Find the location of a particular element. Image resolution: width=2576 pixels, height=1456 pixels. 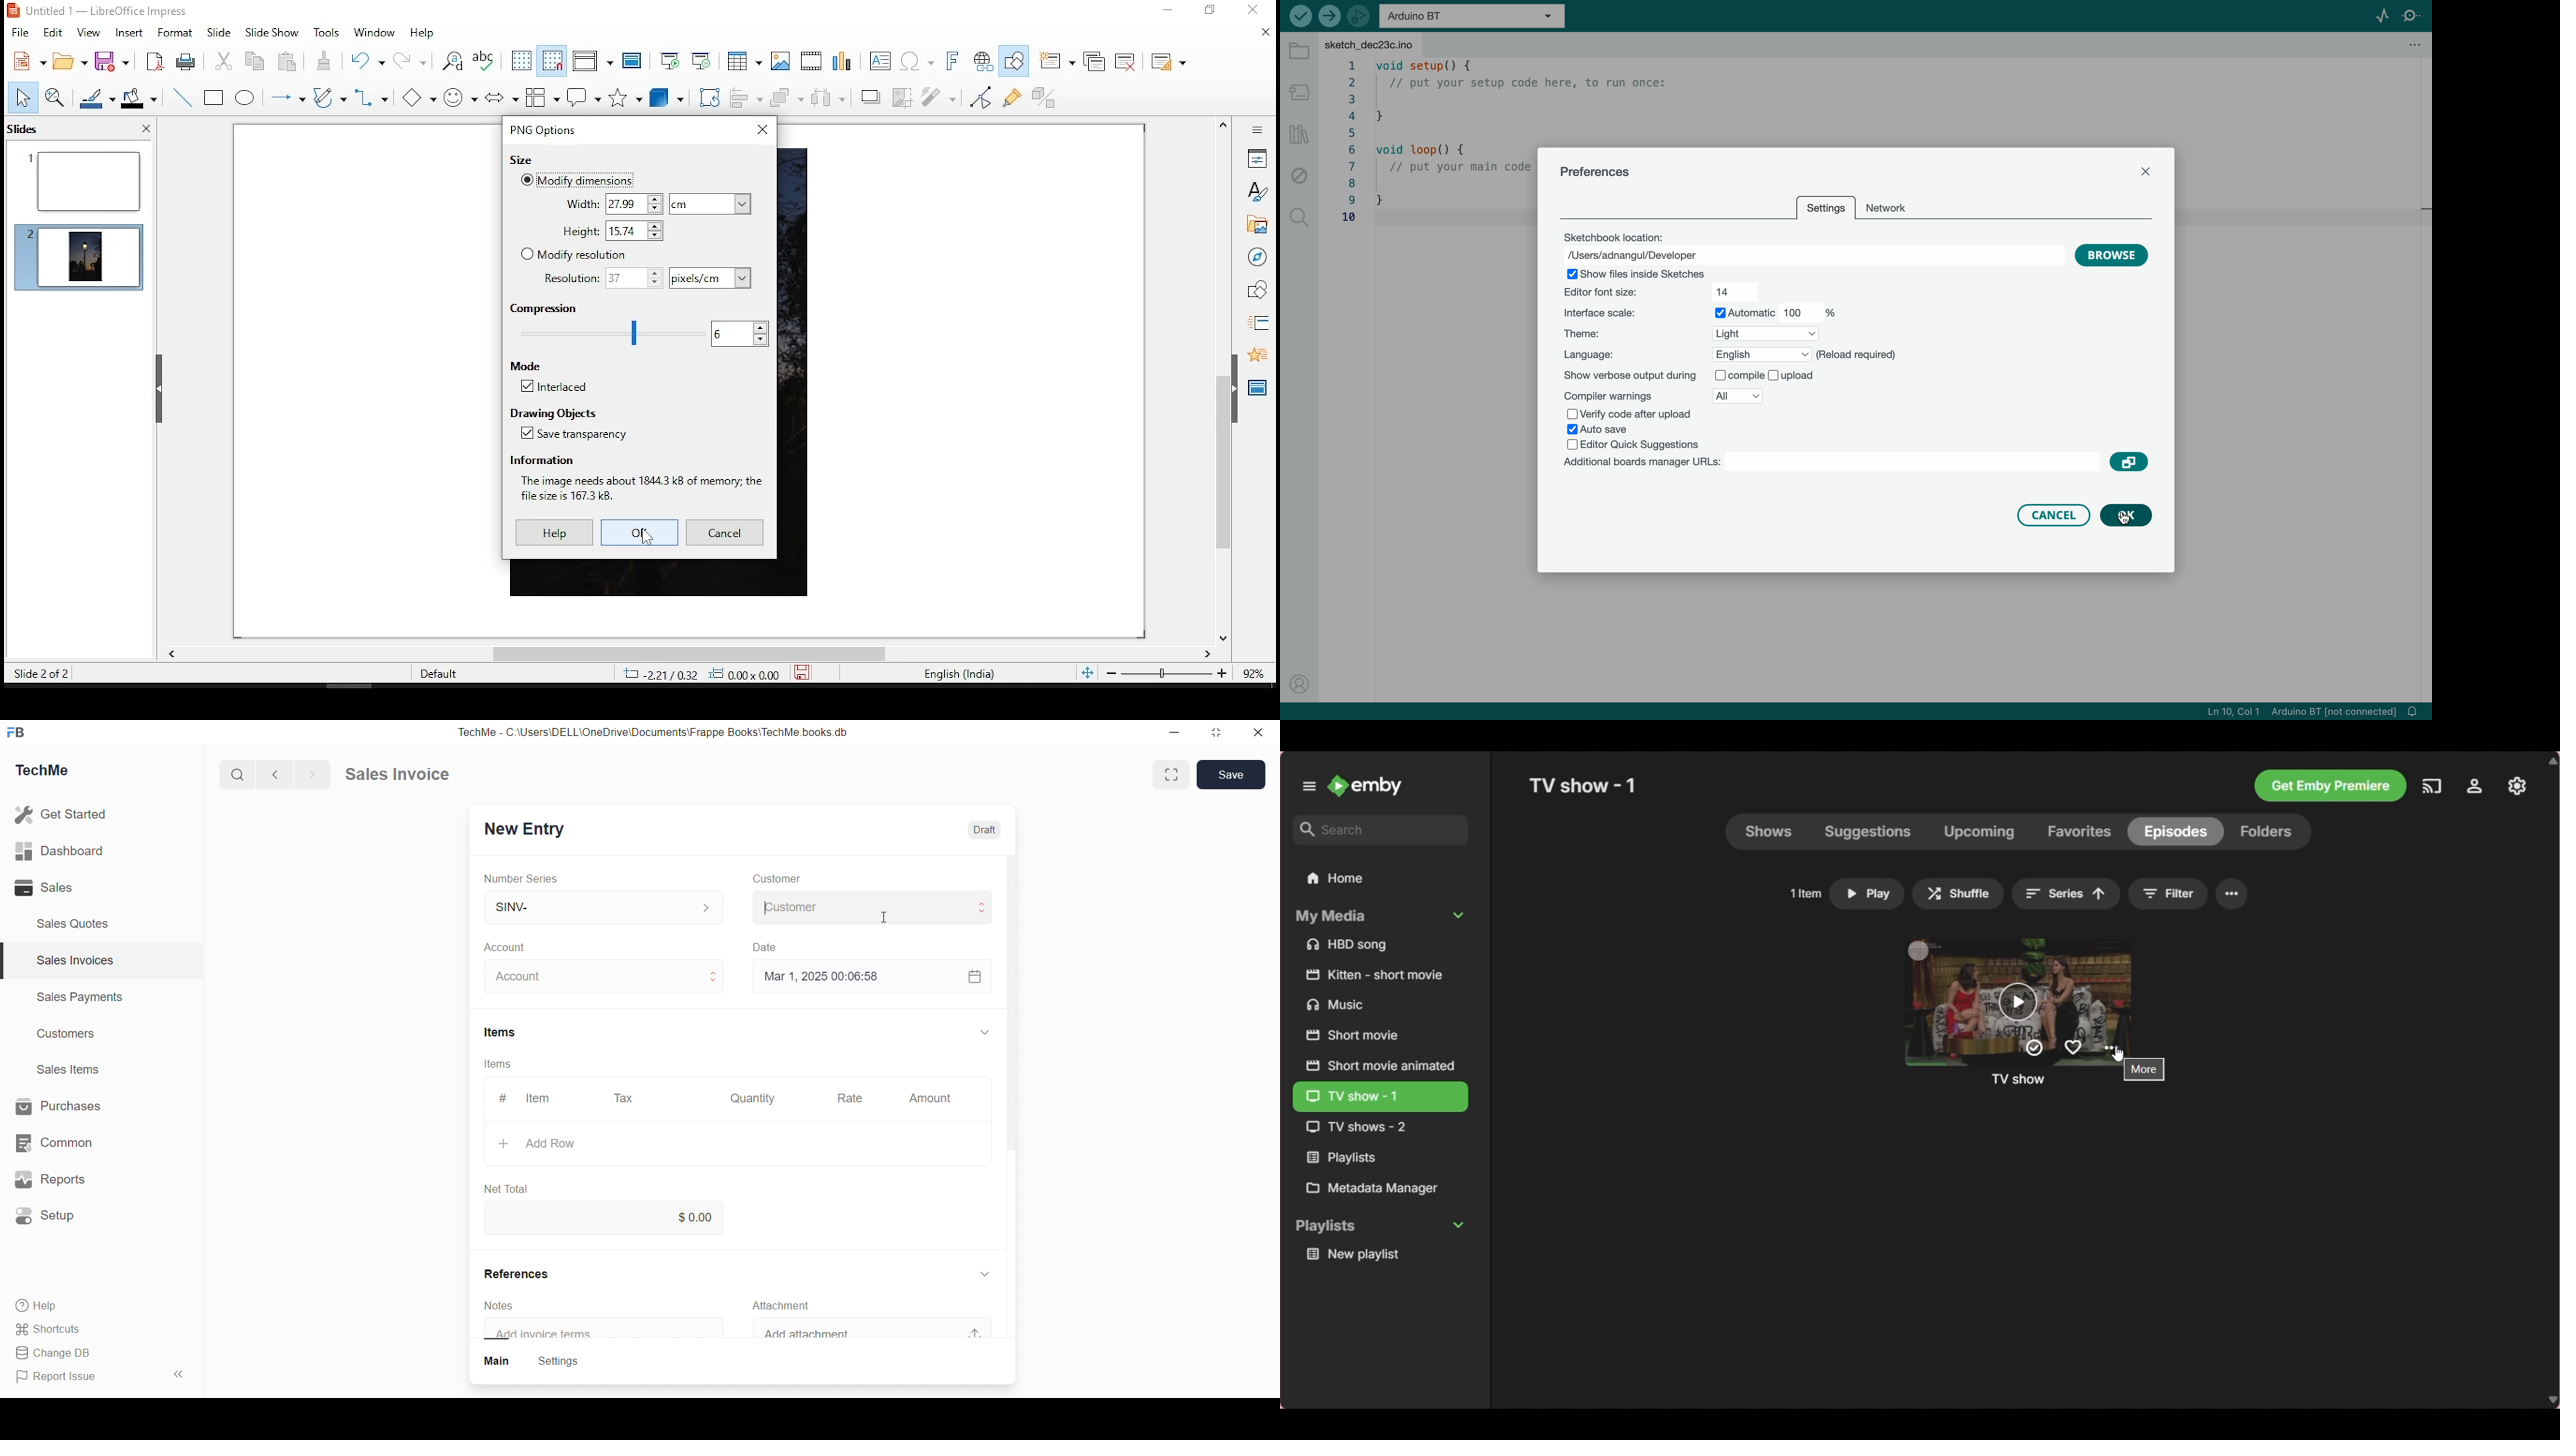

print is located at coordinates (186, 62).